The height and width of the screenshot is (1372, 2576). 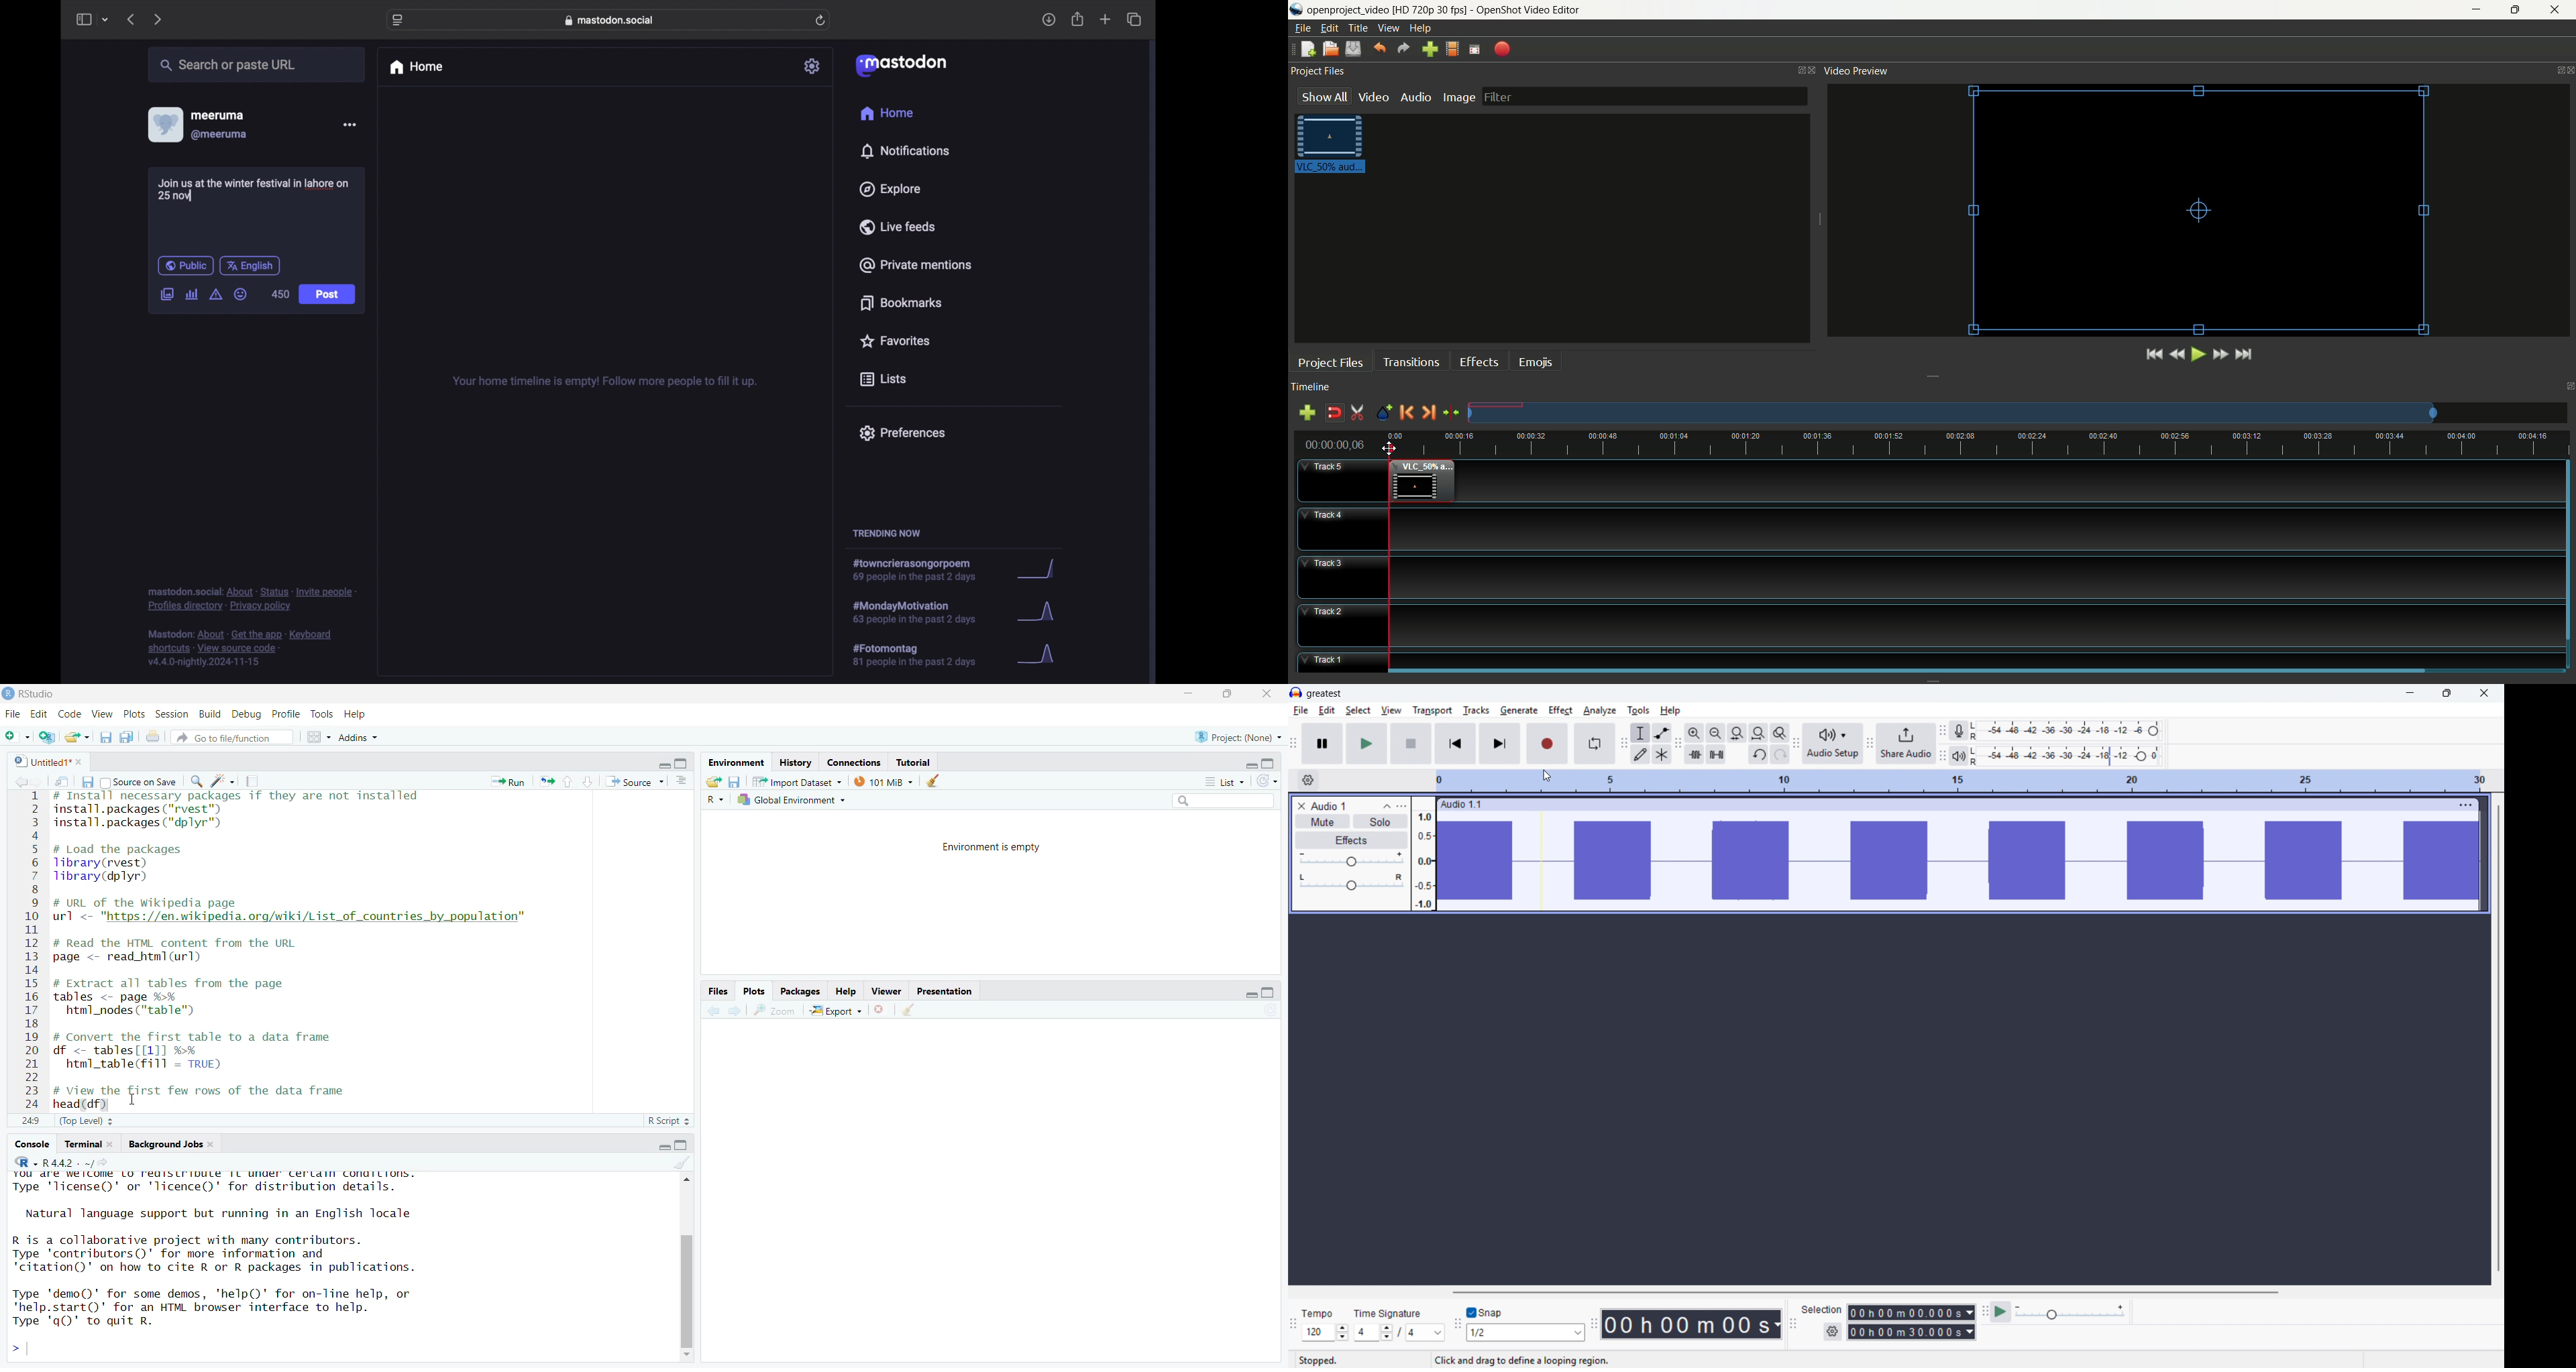 I want to click on graph, so click(x=1040, y=655).